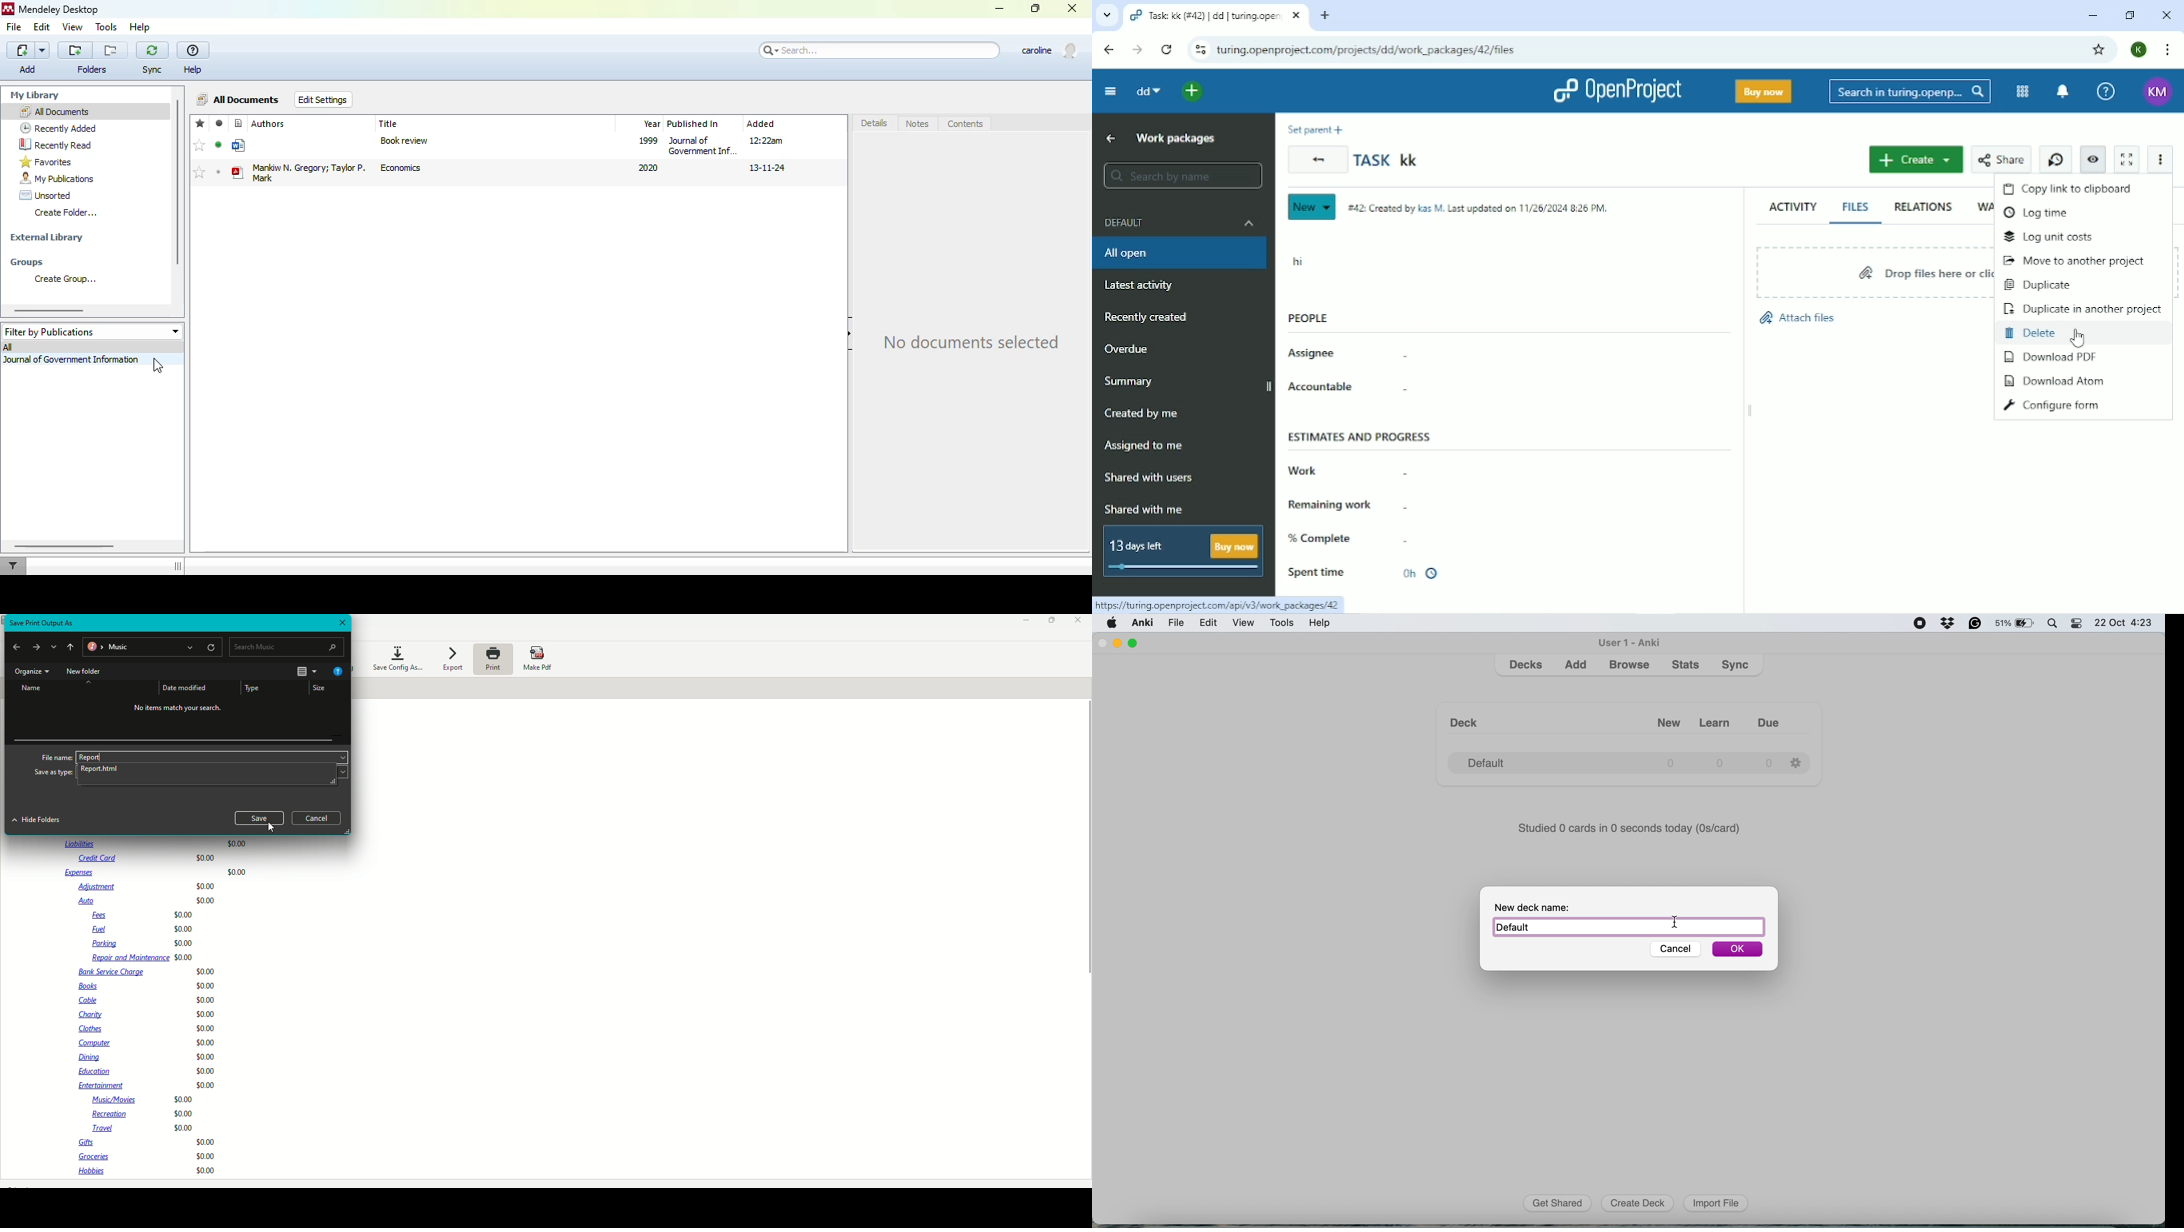 This screenshot has height=1232, width=2184. I want to click on Help, so click(2107, 92).